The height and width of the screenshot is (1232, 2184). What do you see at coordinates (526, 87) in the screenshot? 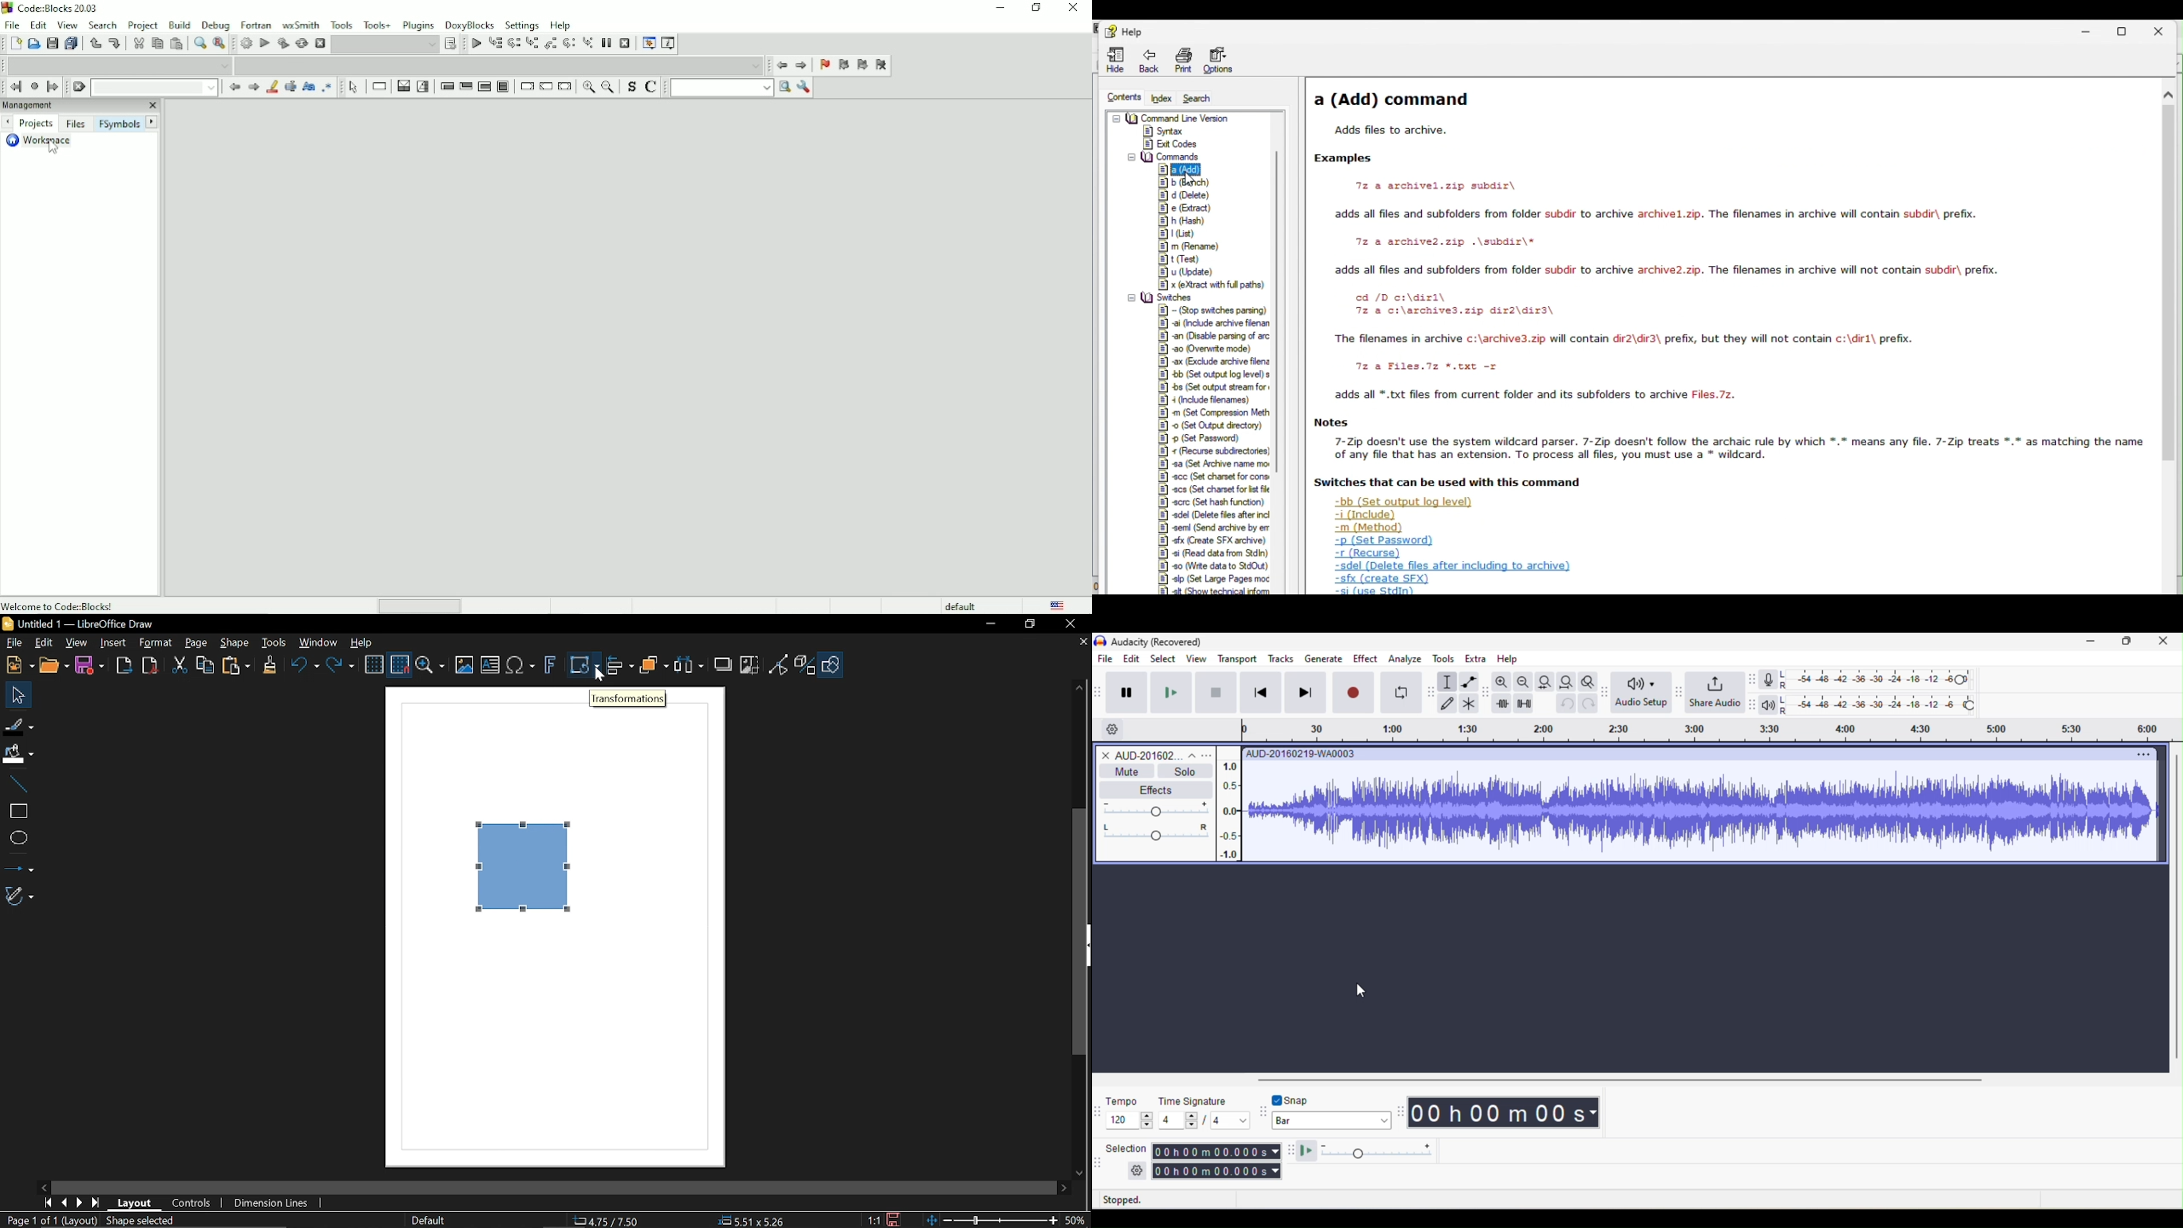
I see `Break instruction` at bounding box center [526, 87].